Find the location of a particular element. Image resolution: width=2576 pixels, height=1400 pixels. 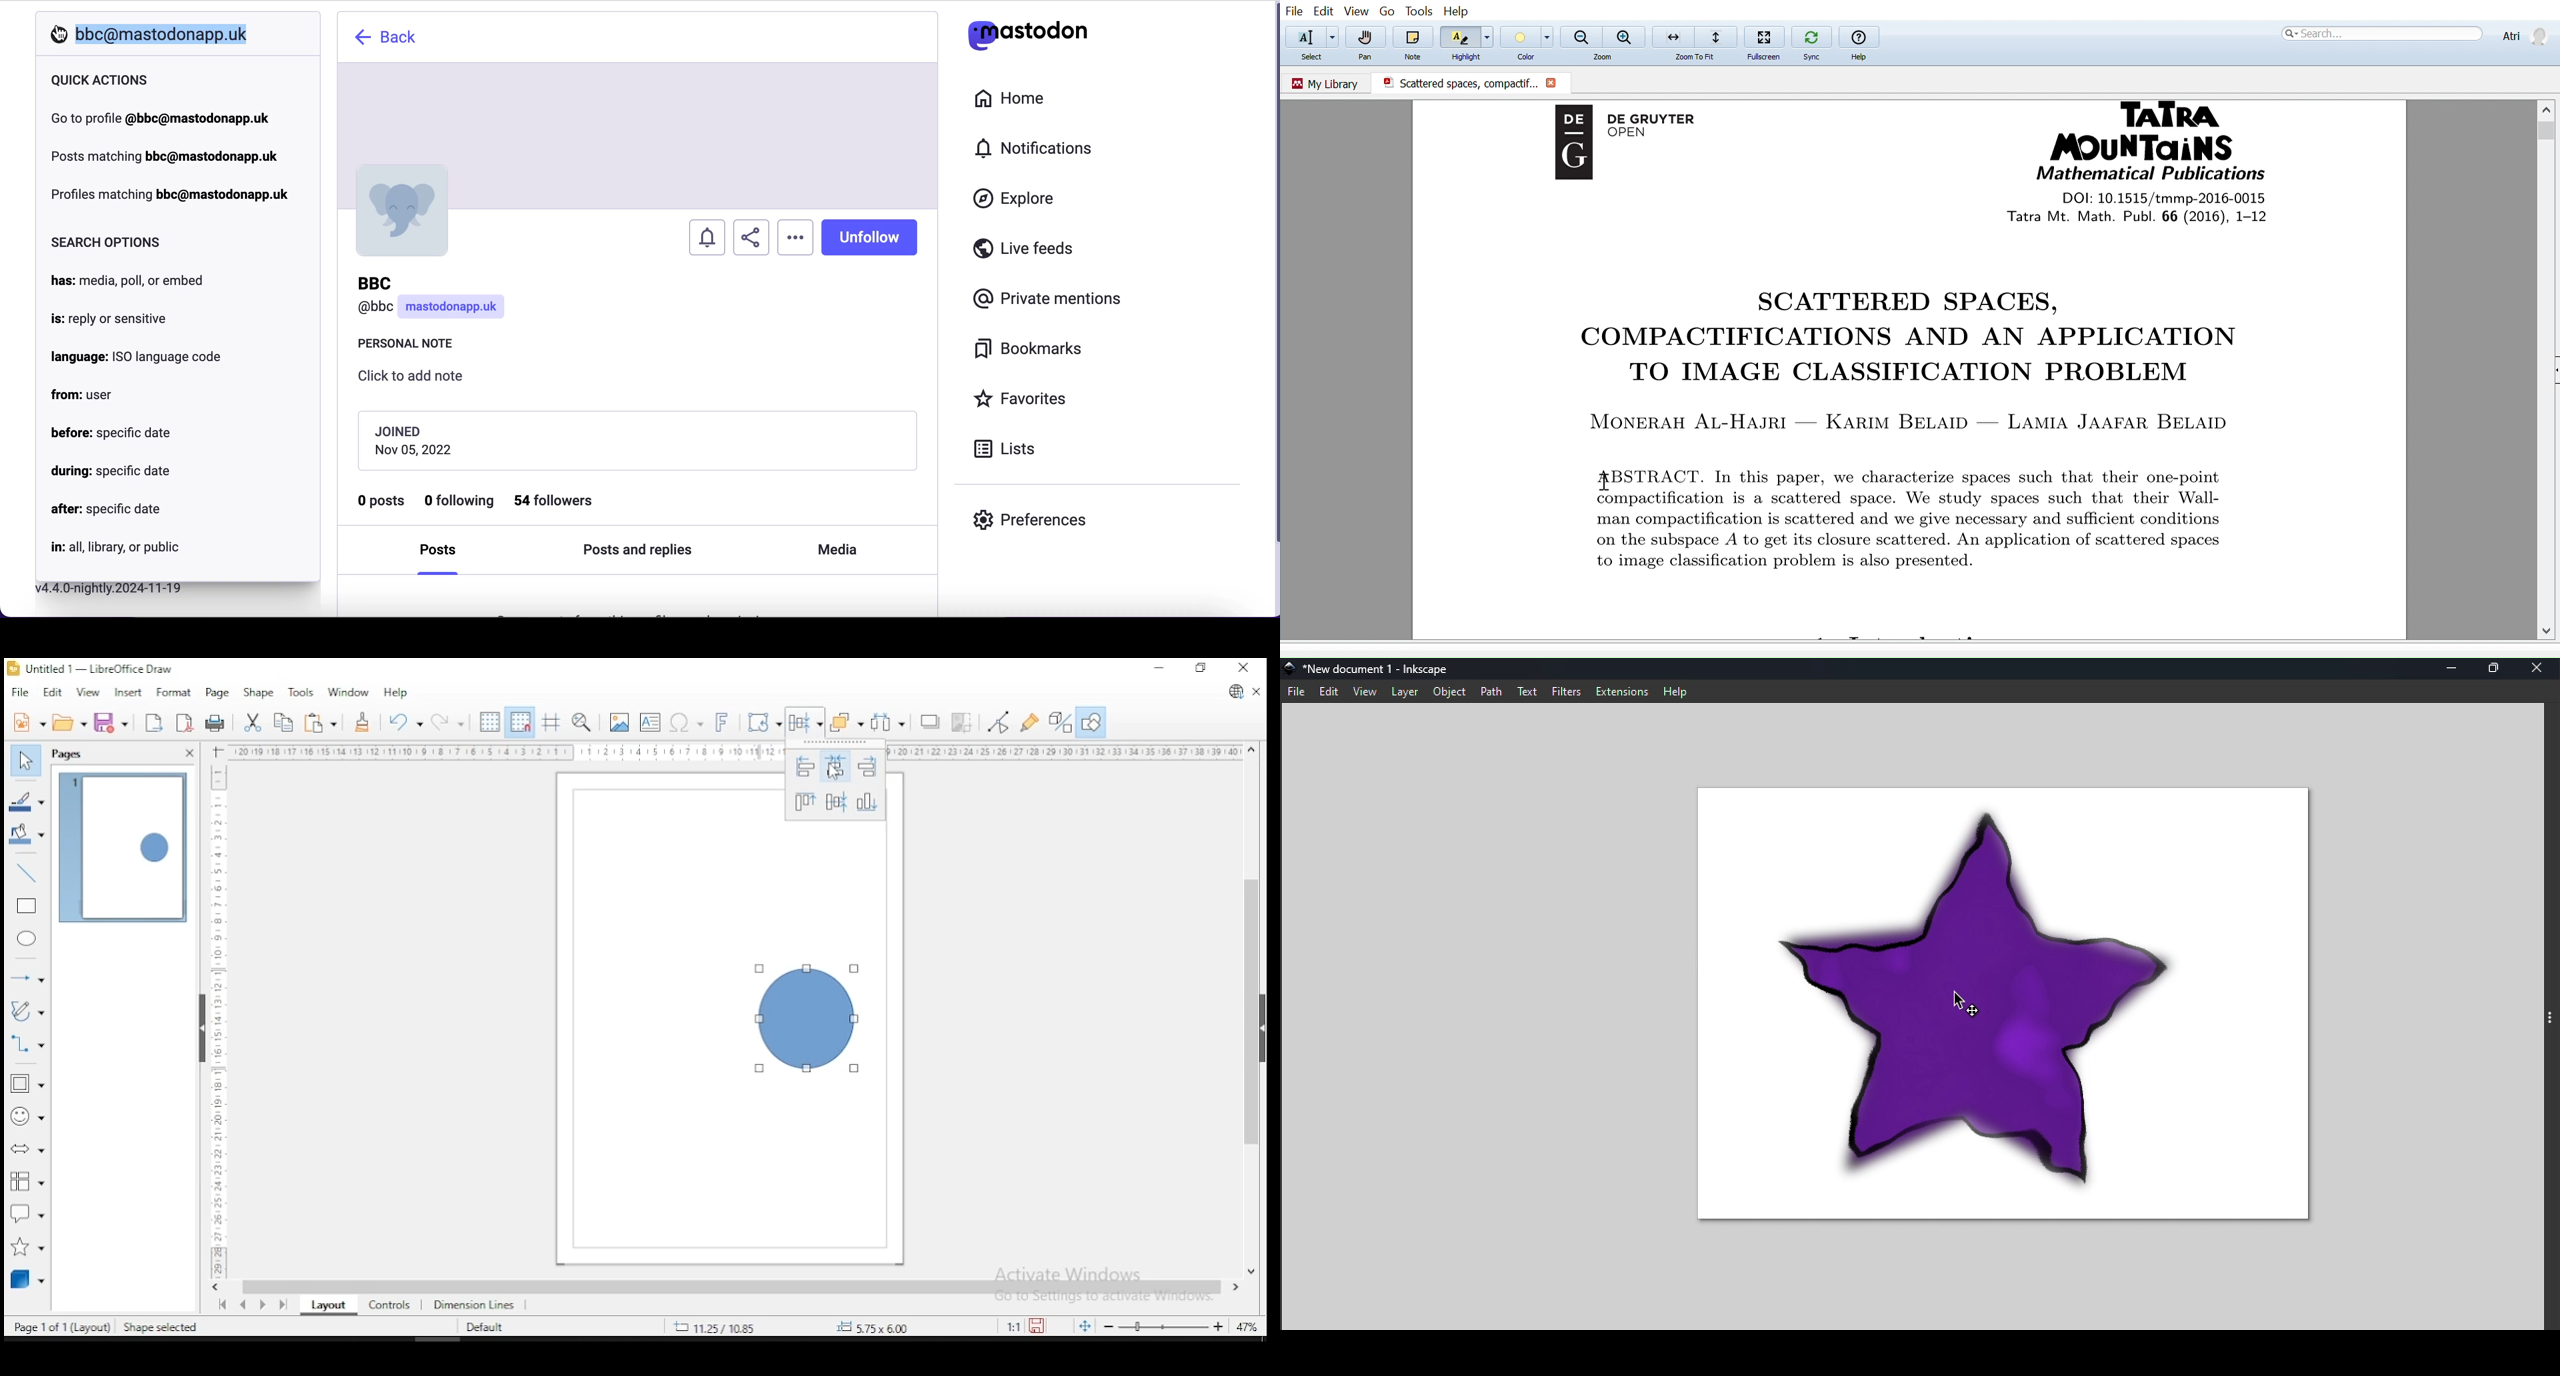

0 posts is located at coordinates (382, 505).